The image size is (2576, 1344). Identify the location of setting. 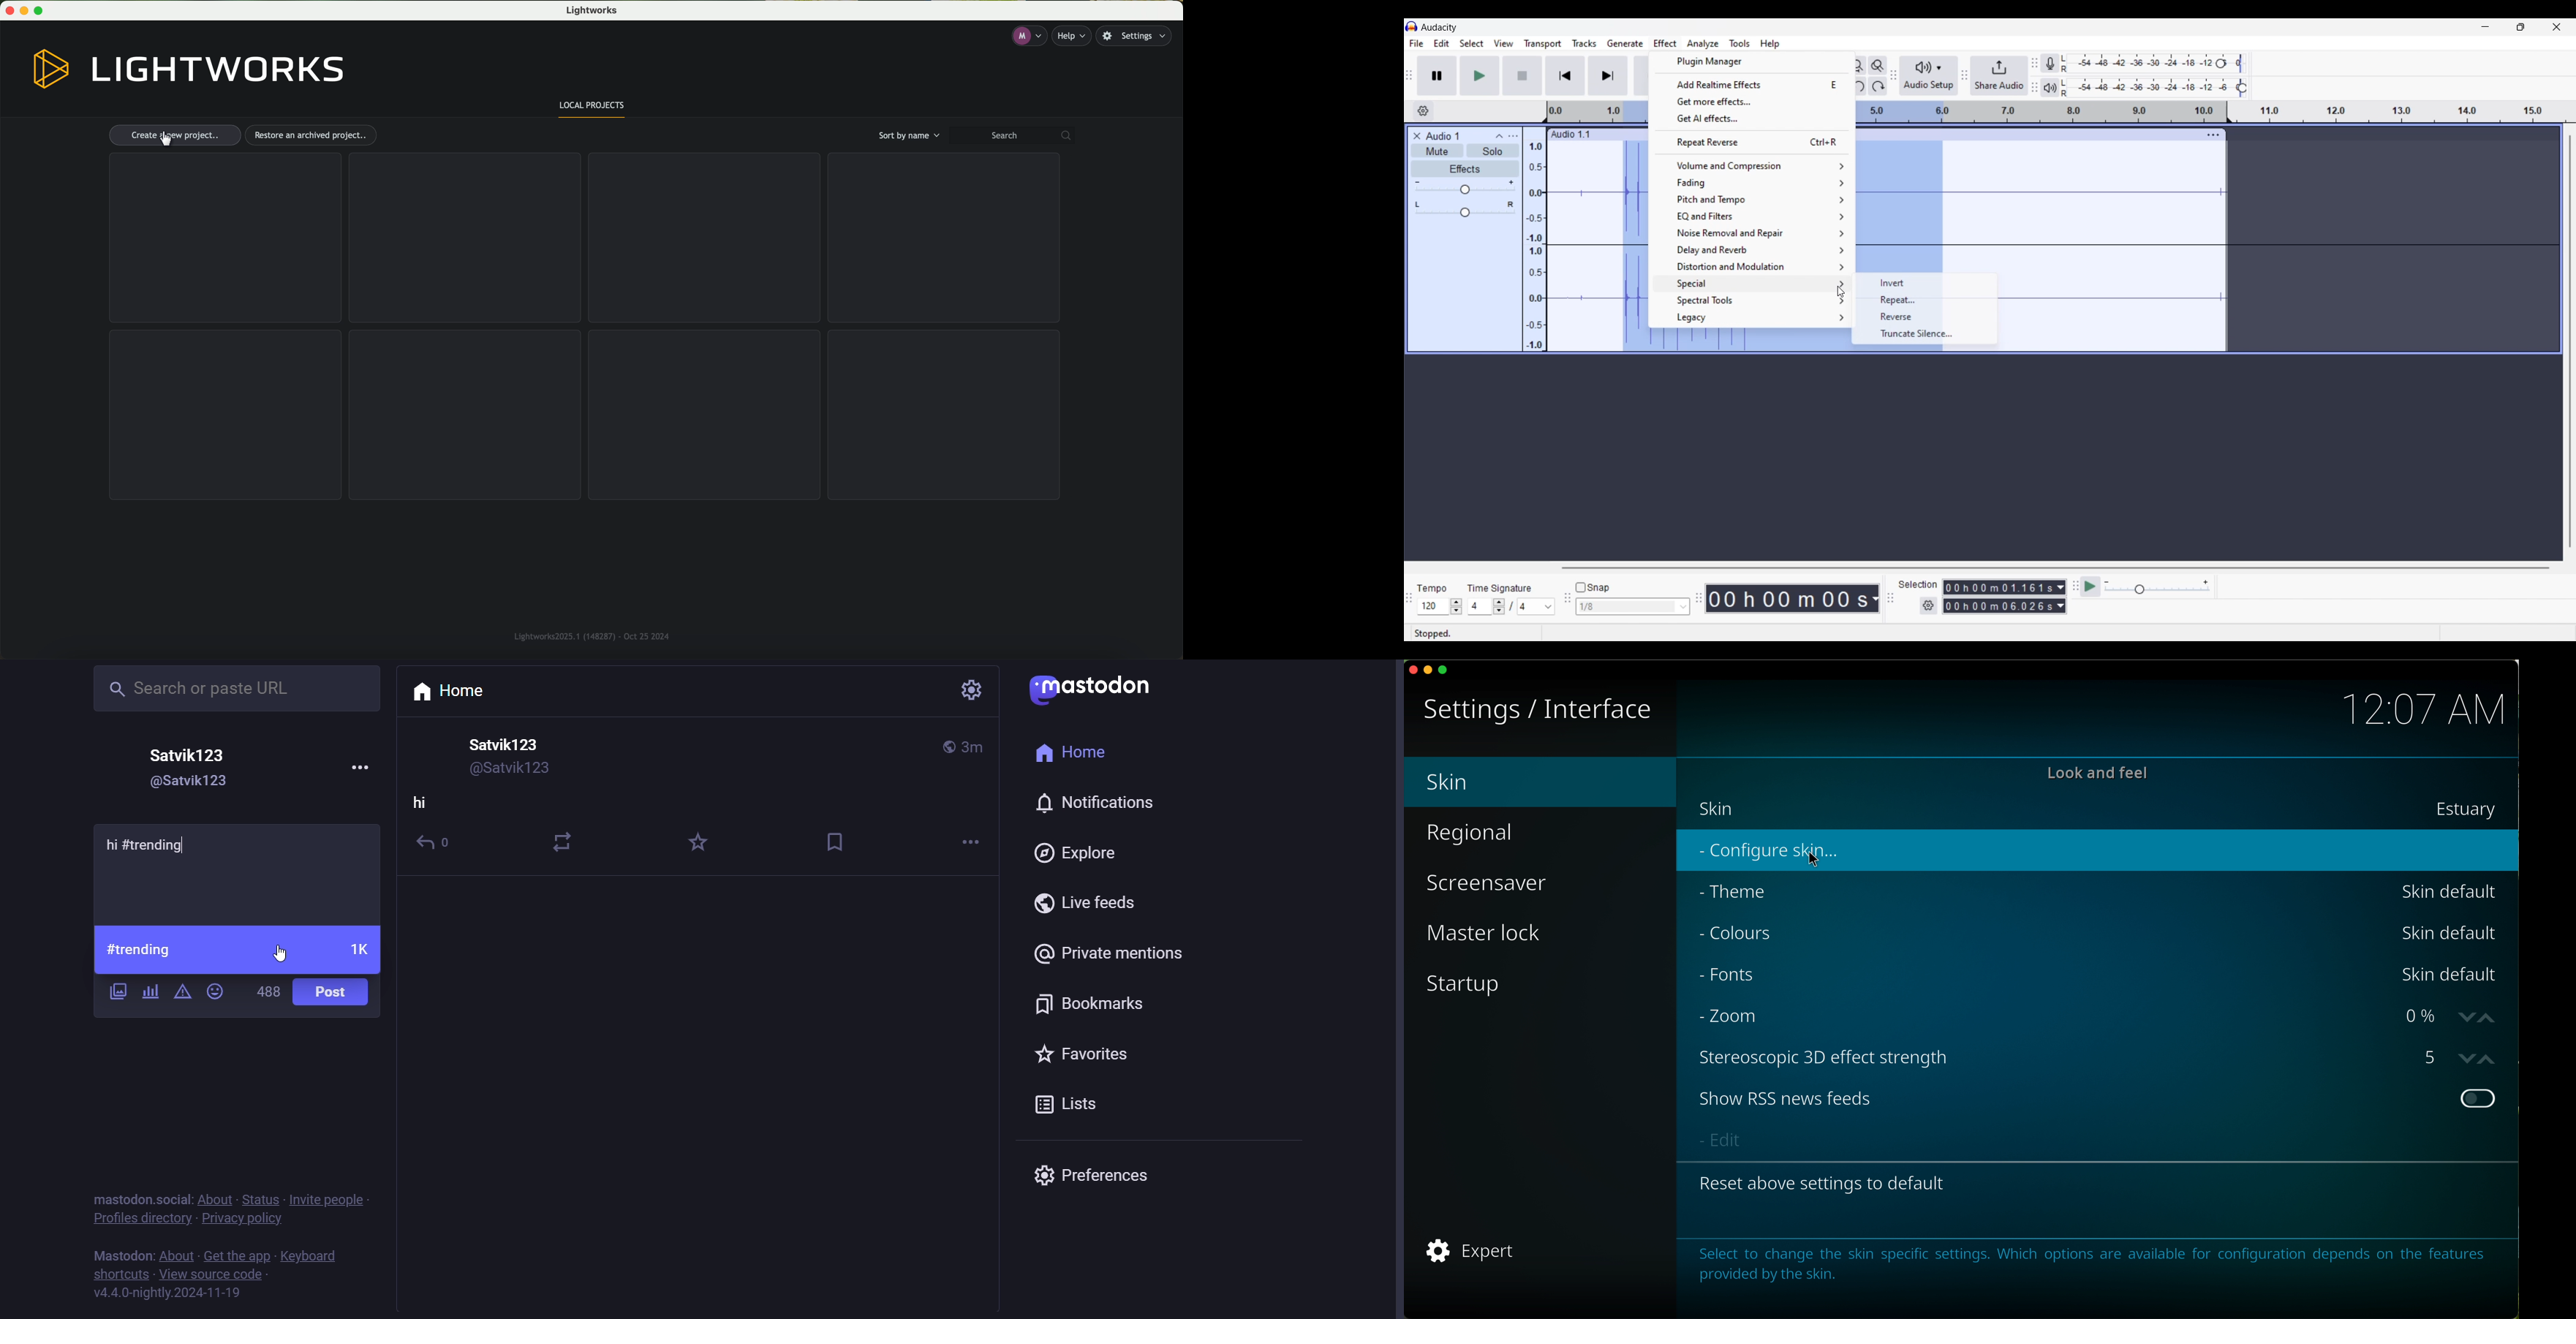
(968, 693).